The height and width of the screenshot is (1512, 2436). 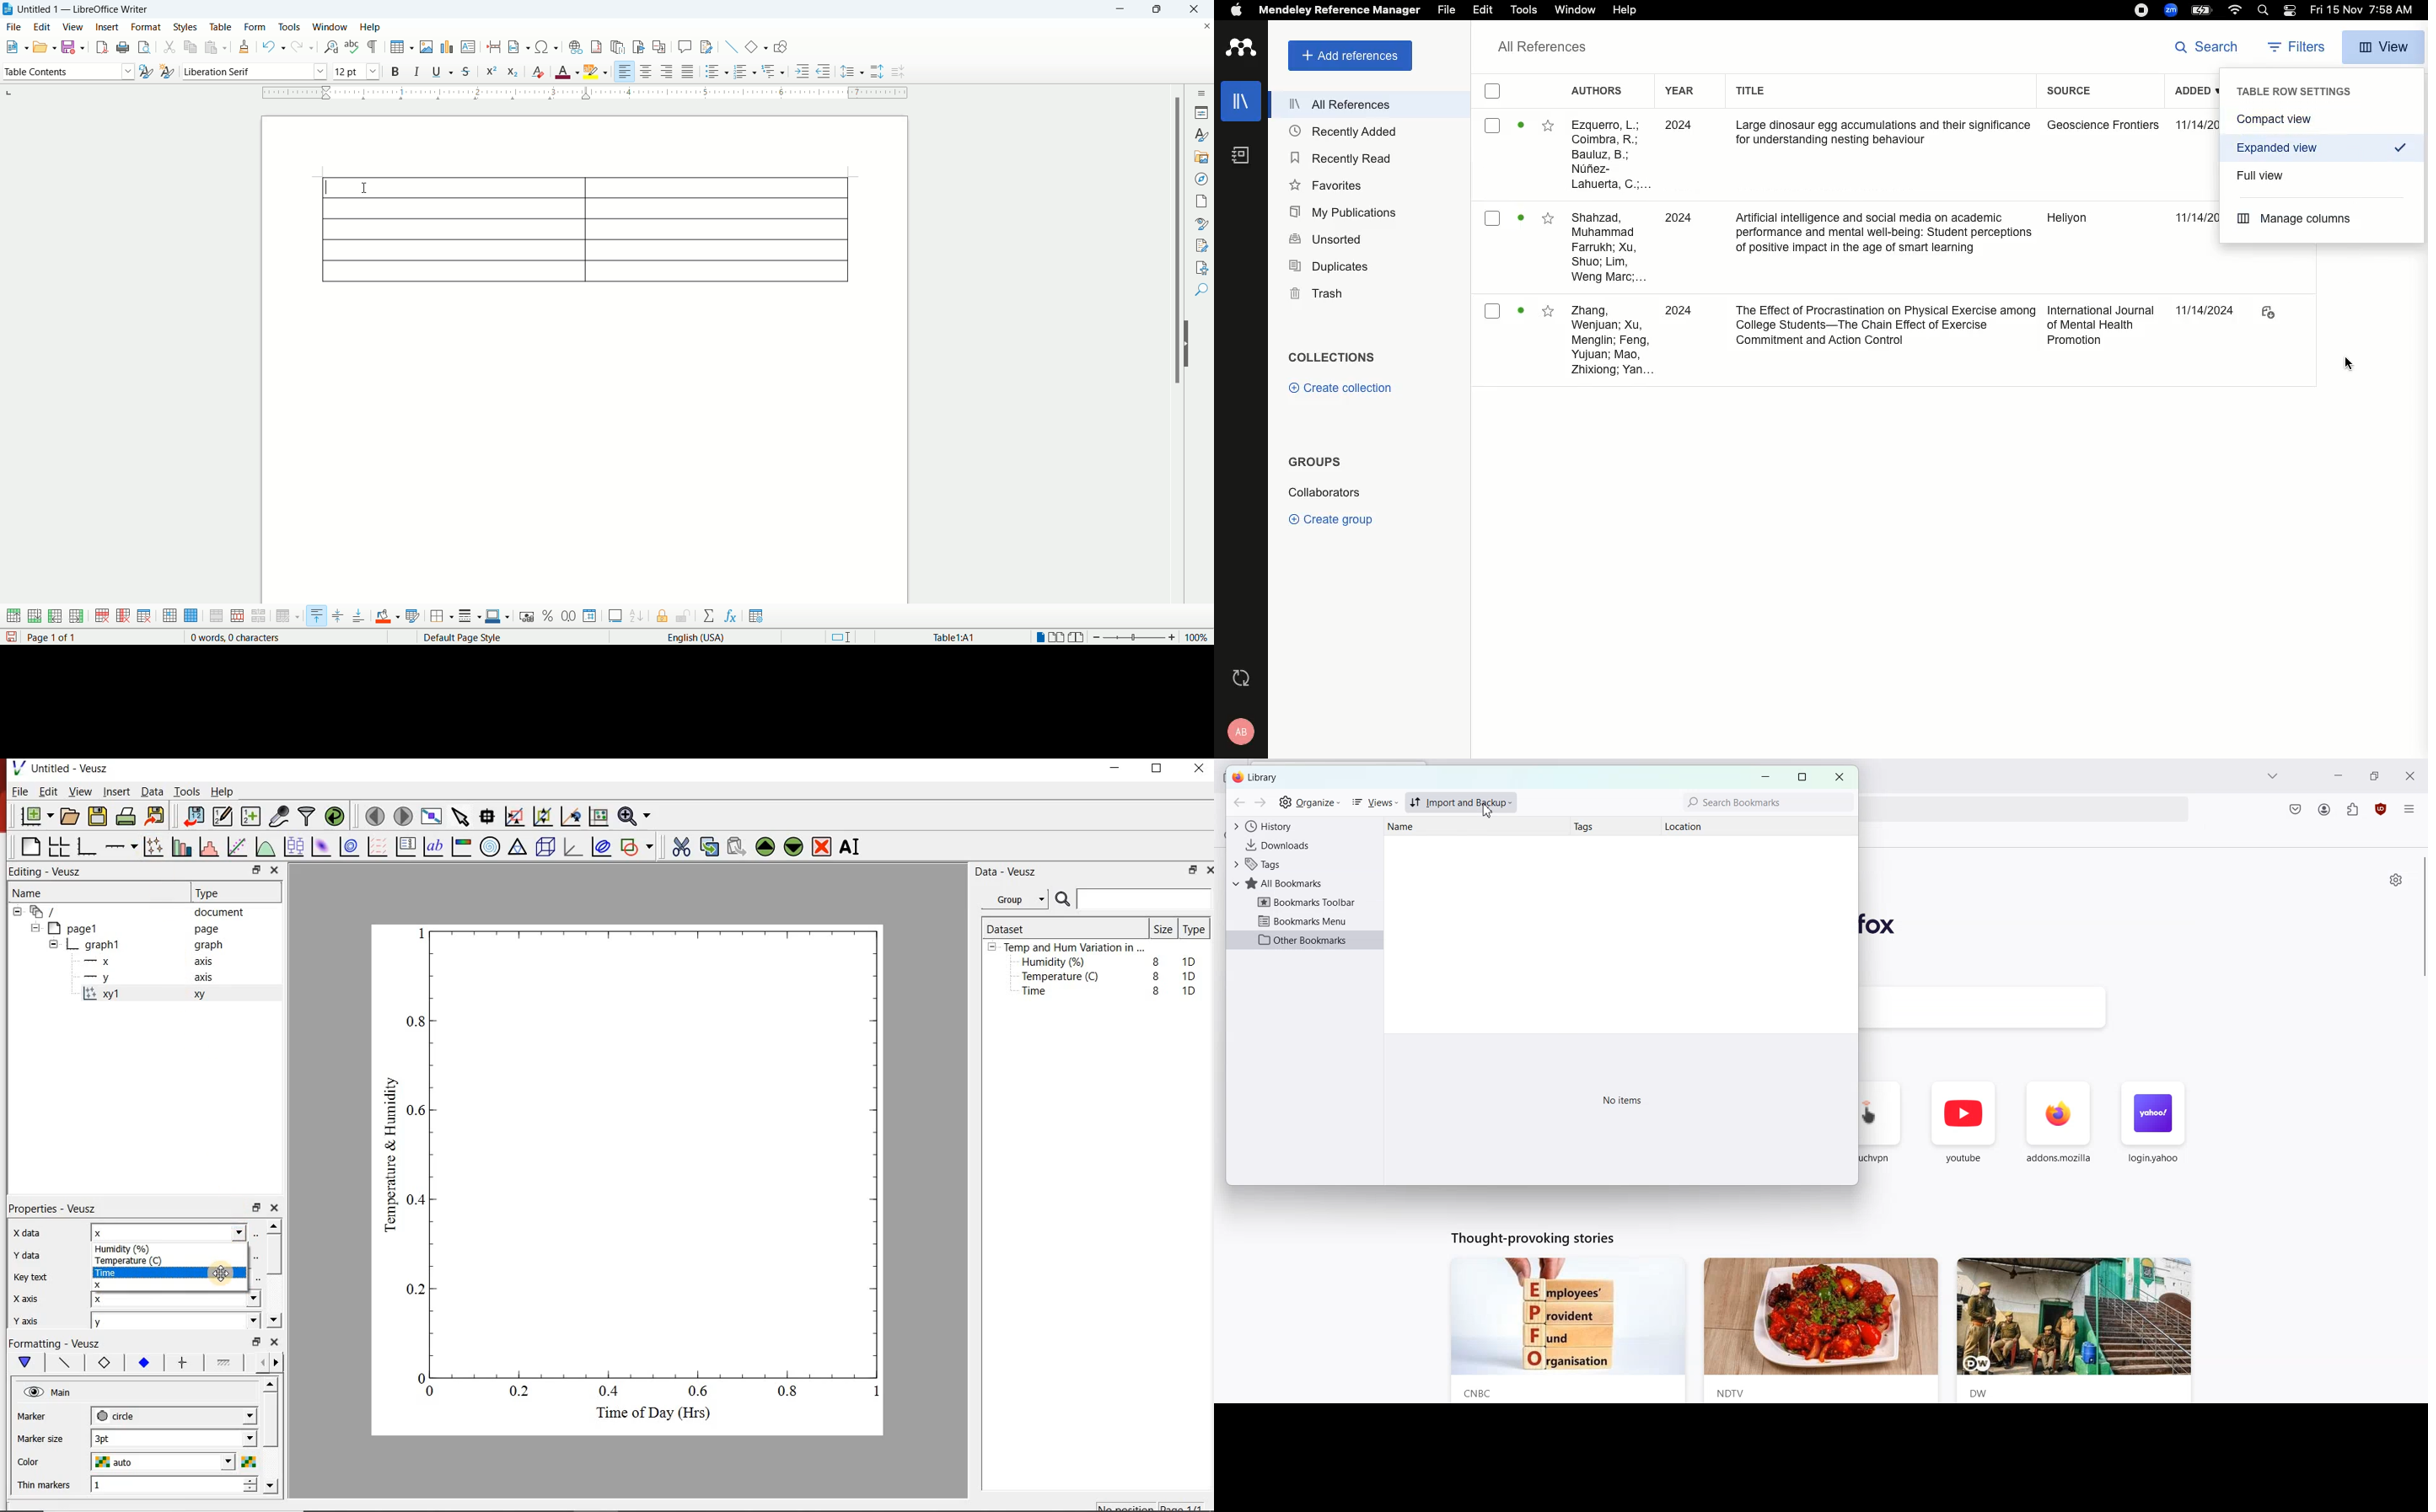 I want to click on Data, so click(x=149, y=792).